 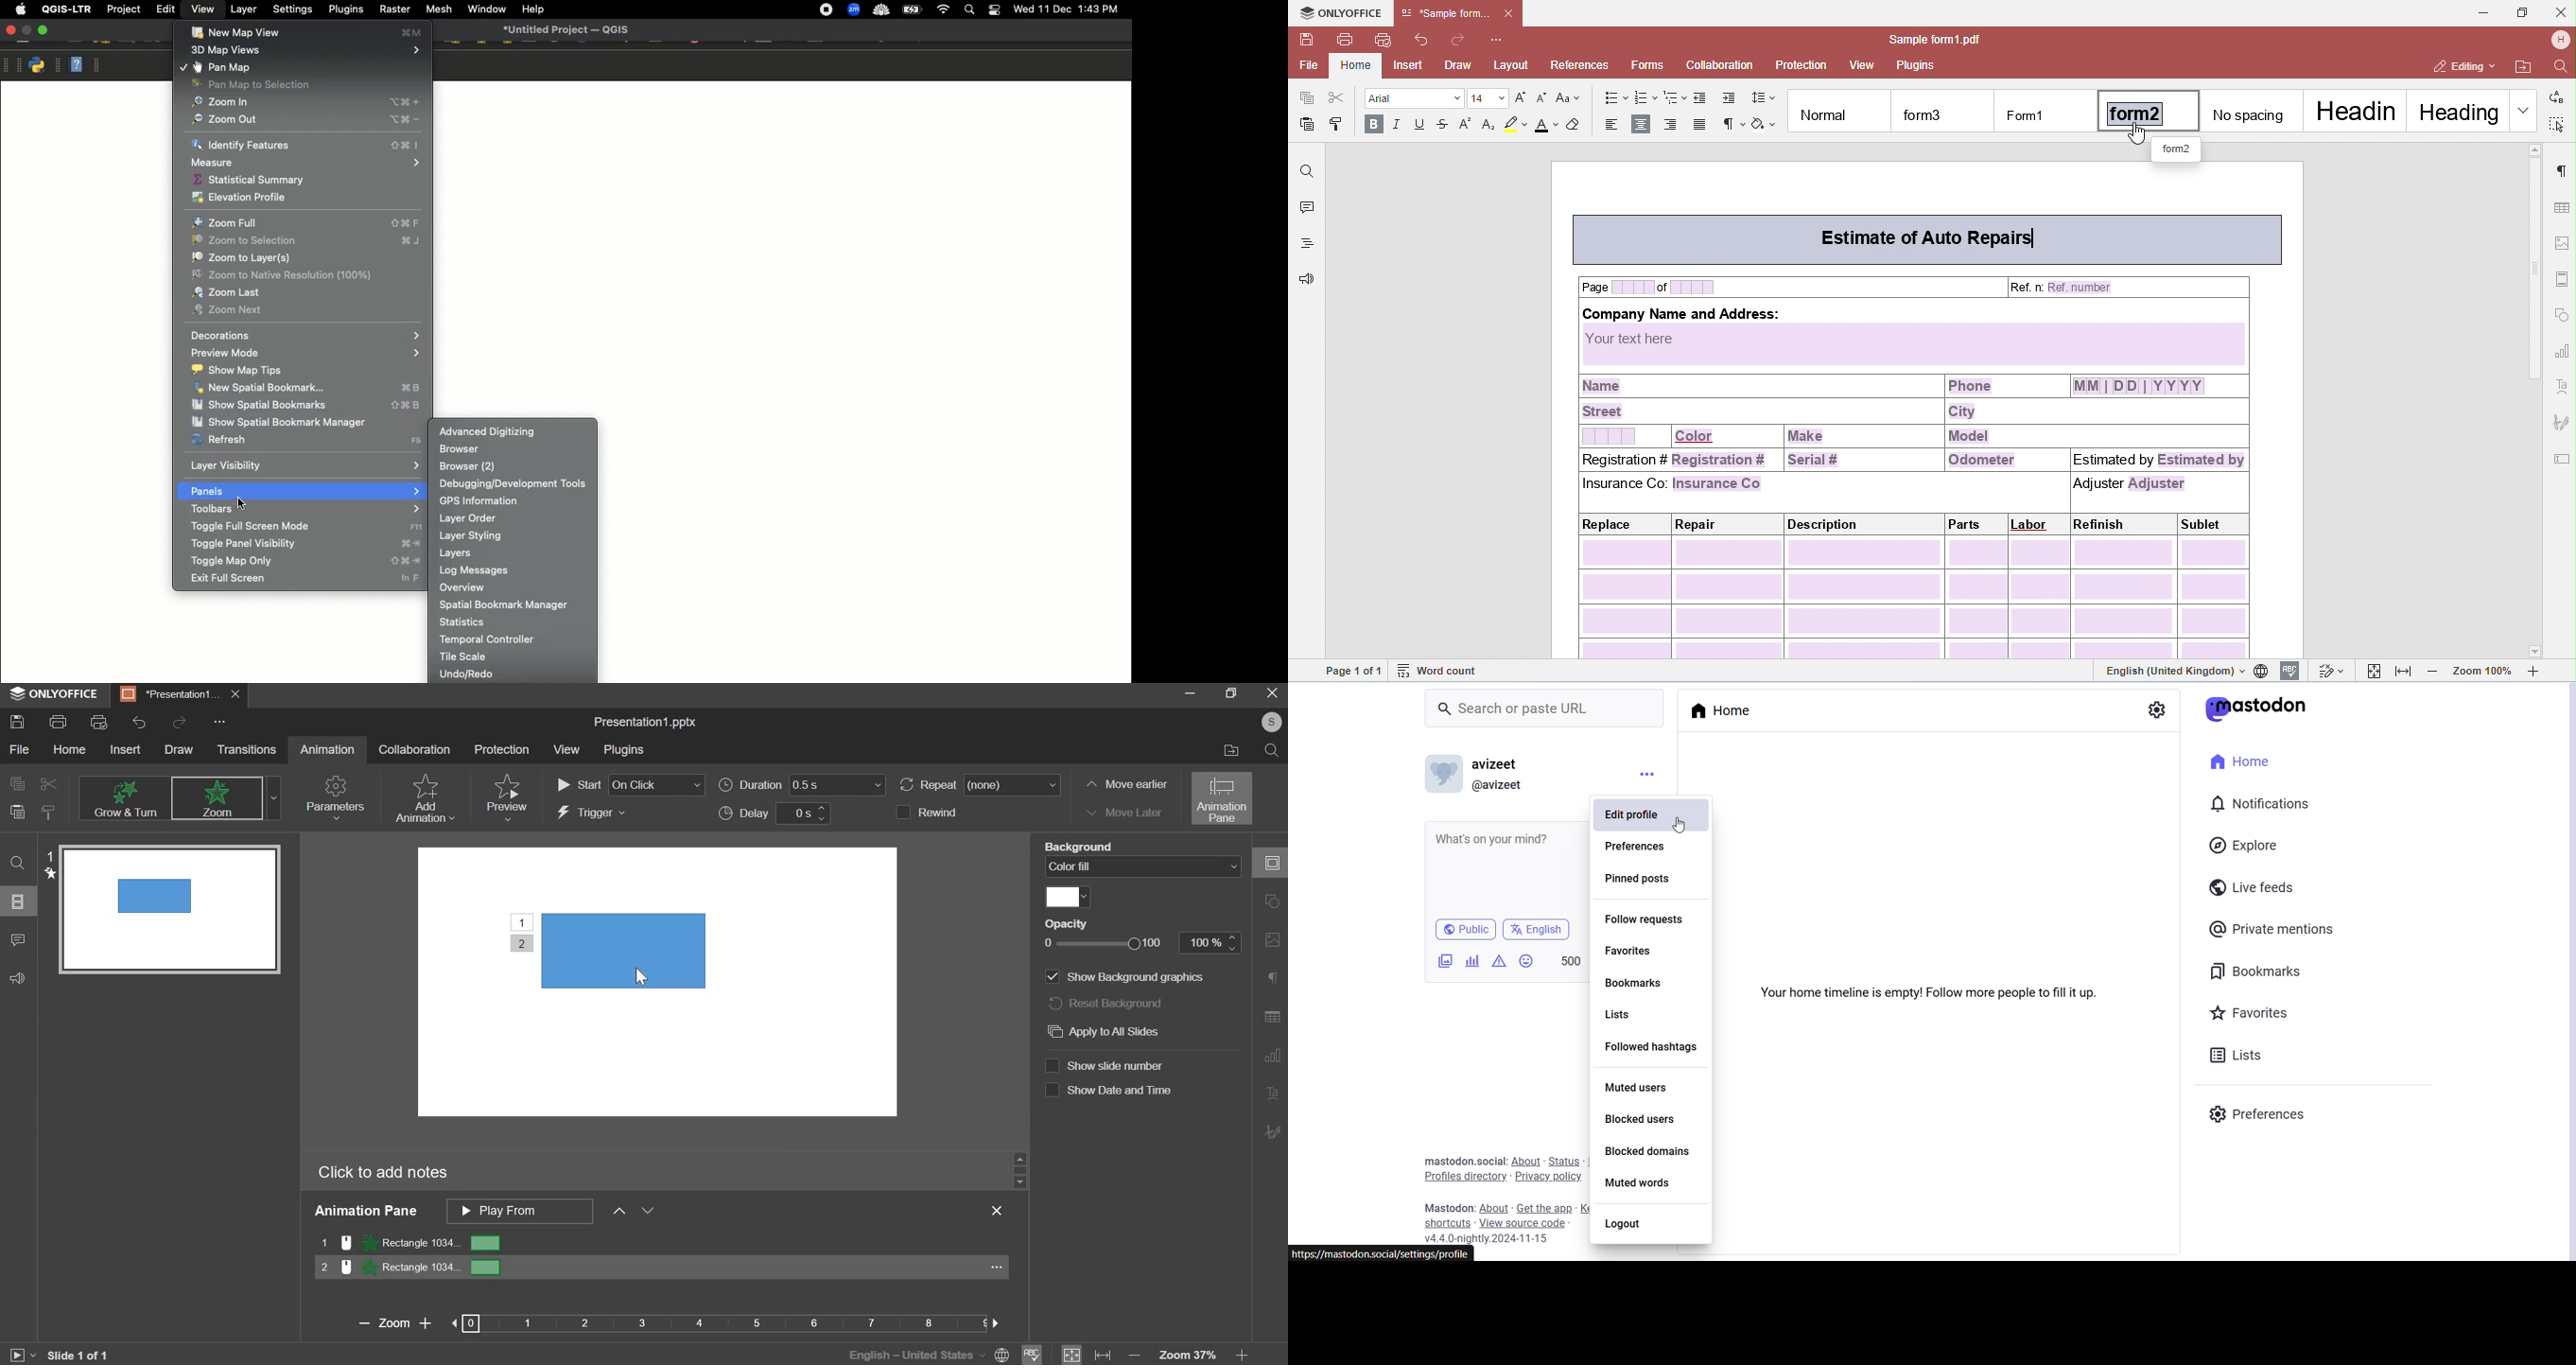 What do you see at coordinates (502, 750) in the screenshot?
I see `Protection` at bounding box center [502, 750].